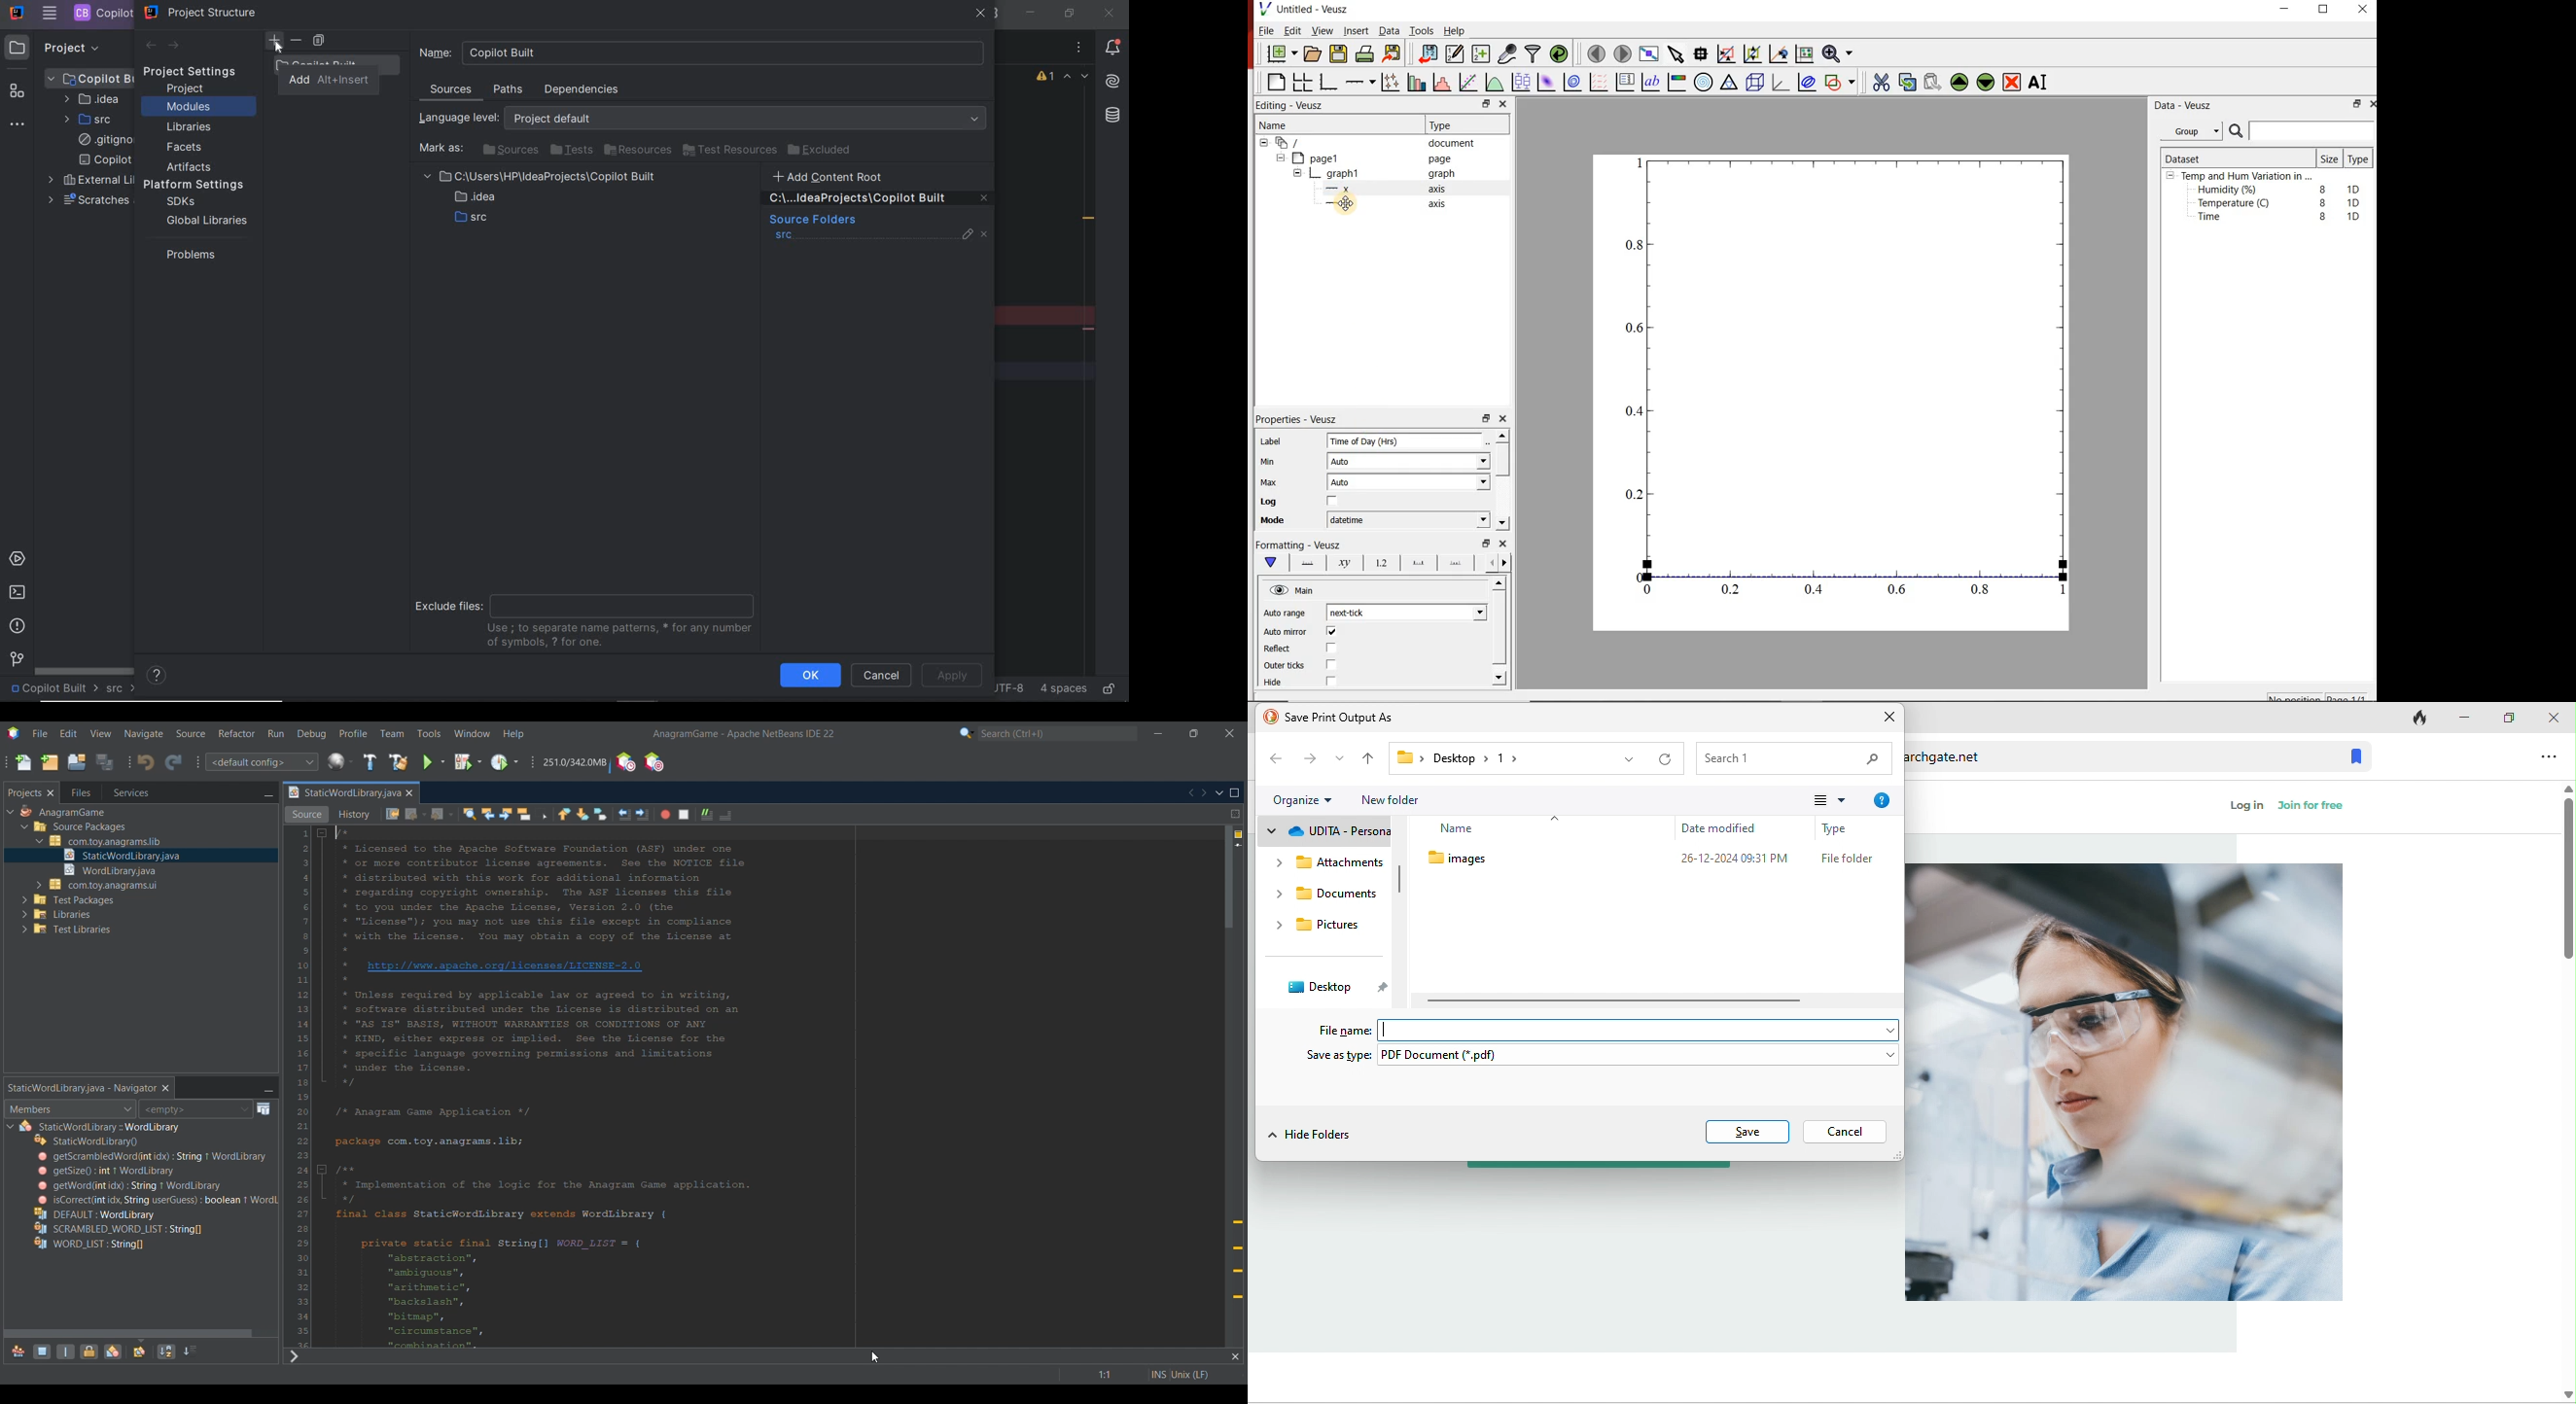 The height and width of the screenshot is (1428, 2576). I want to click on unmark source, so click(987, 235).